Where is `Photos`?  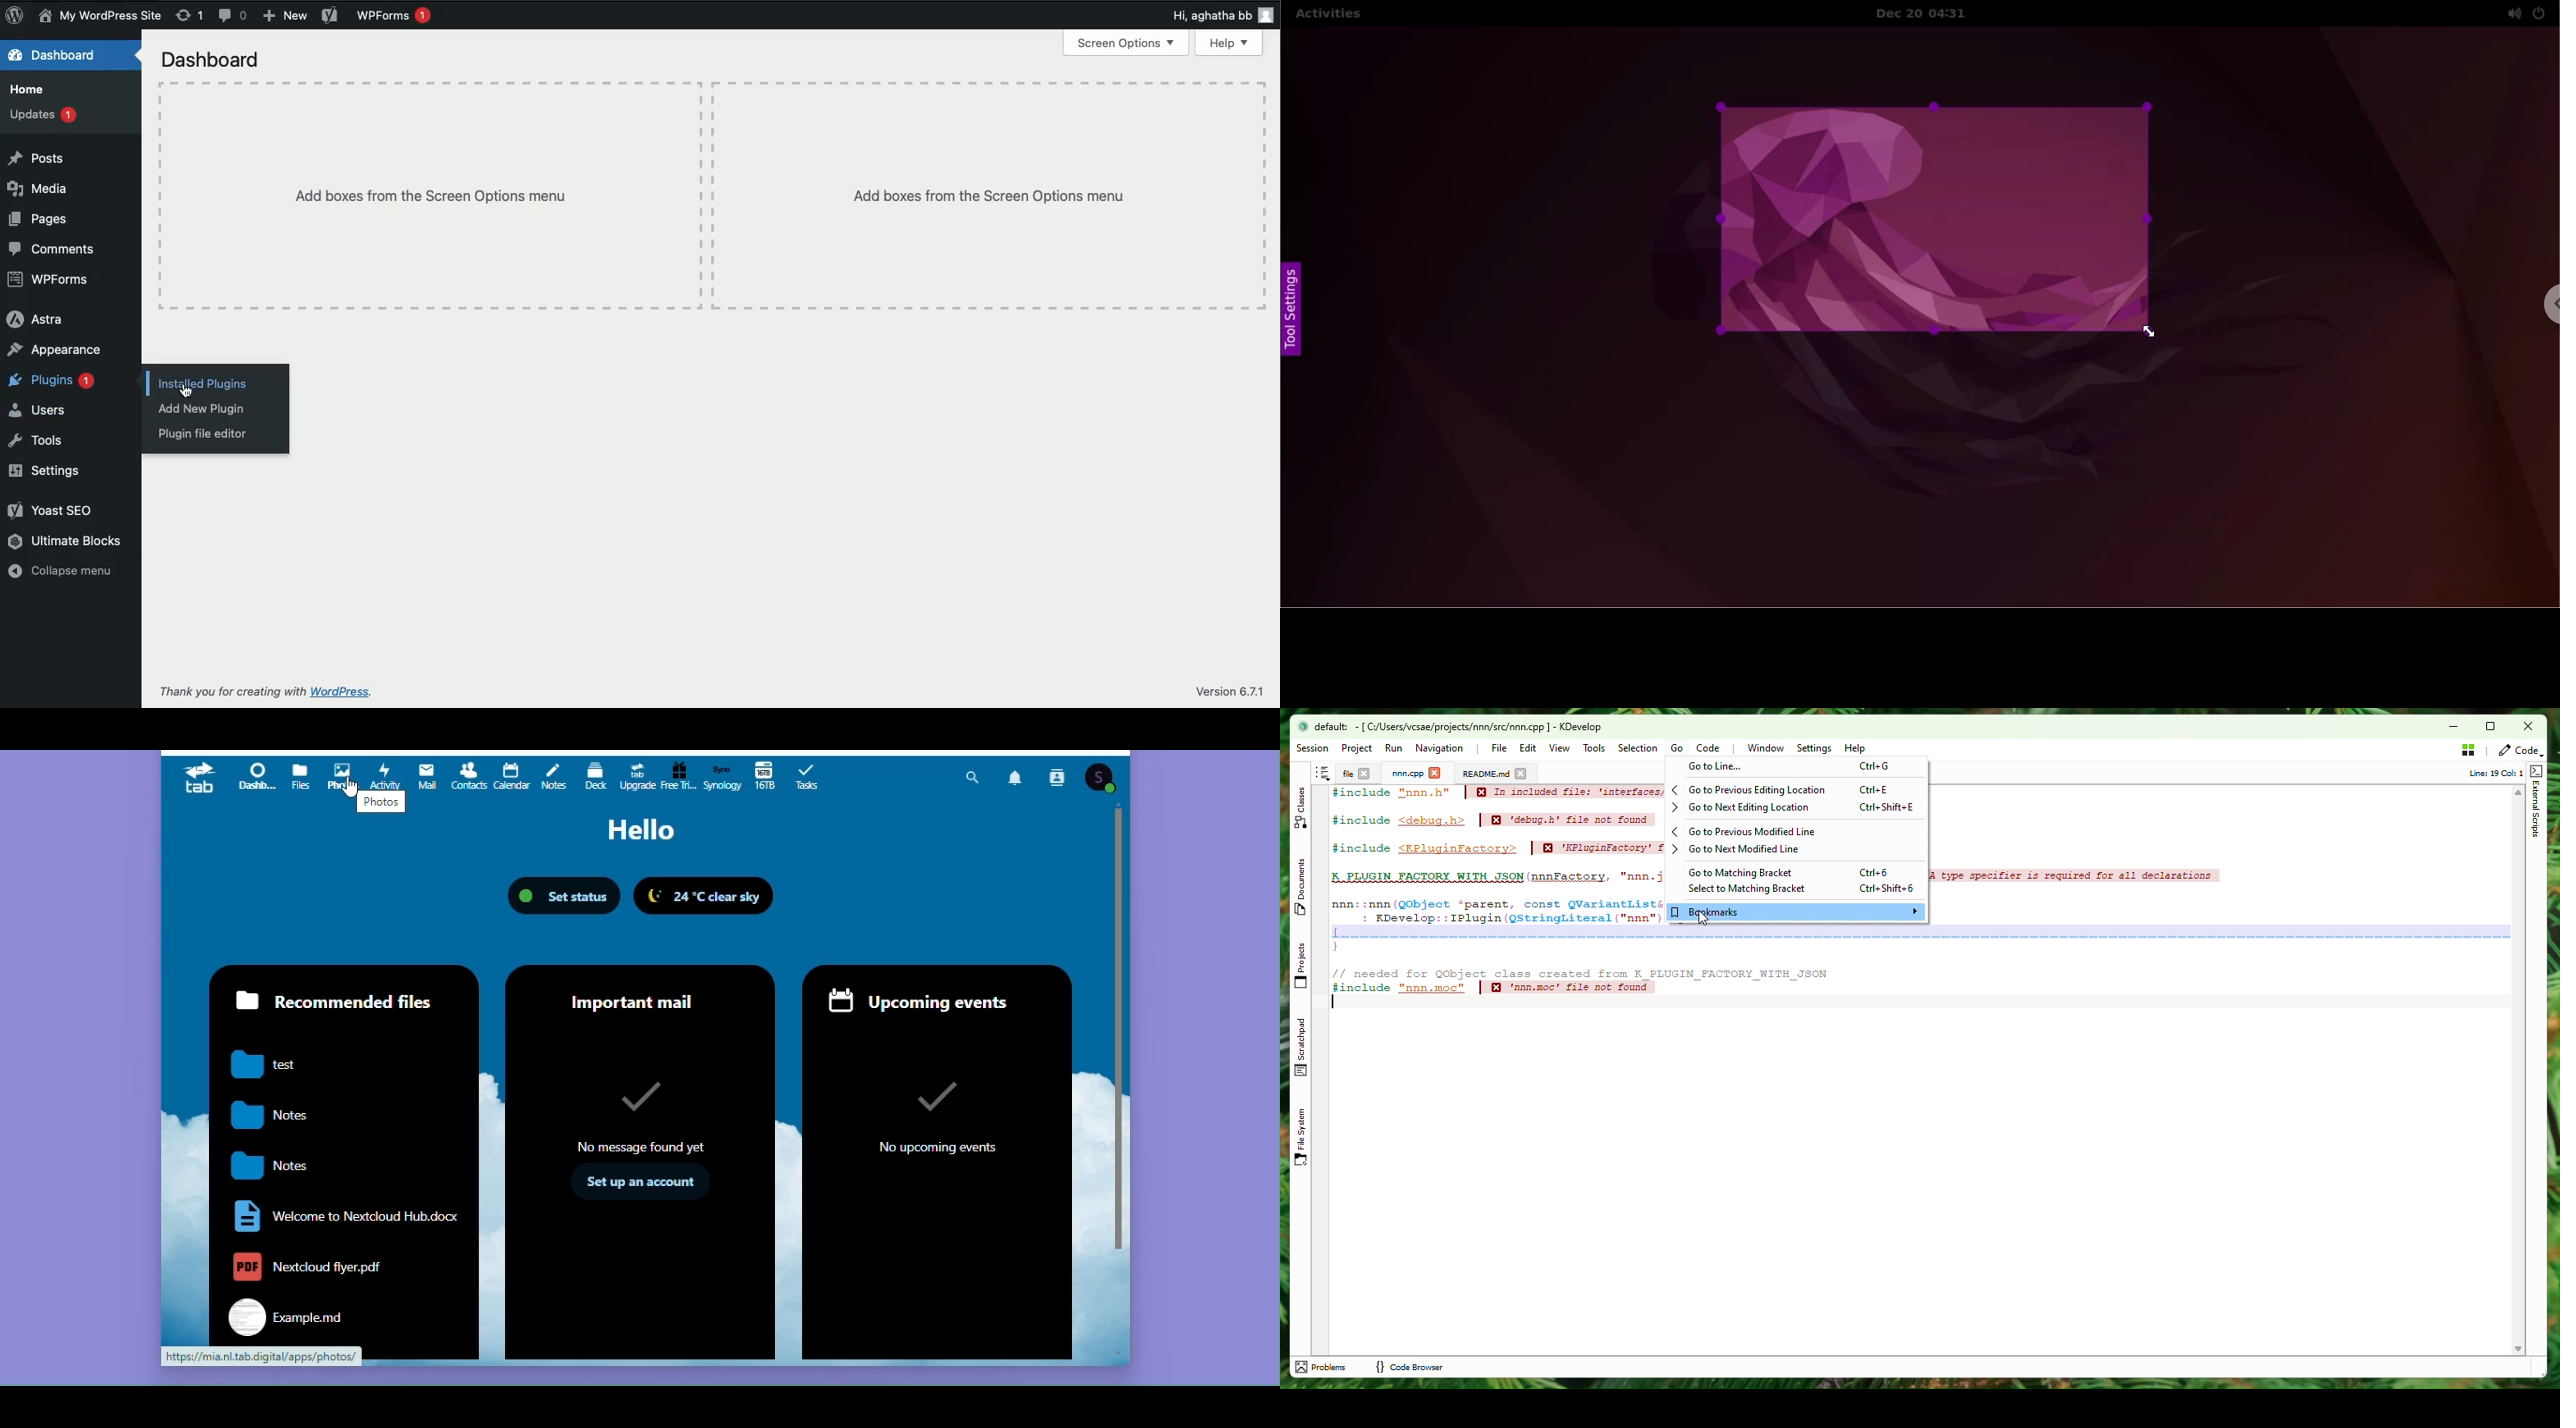 Photos is located at coordinates (382, 805).